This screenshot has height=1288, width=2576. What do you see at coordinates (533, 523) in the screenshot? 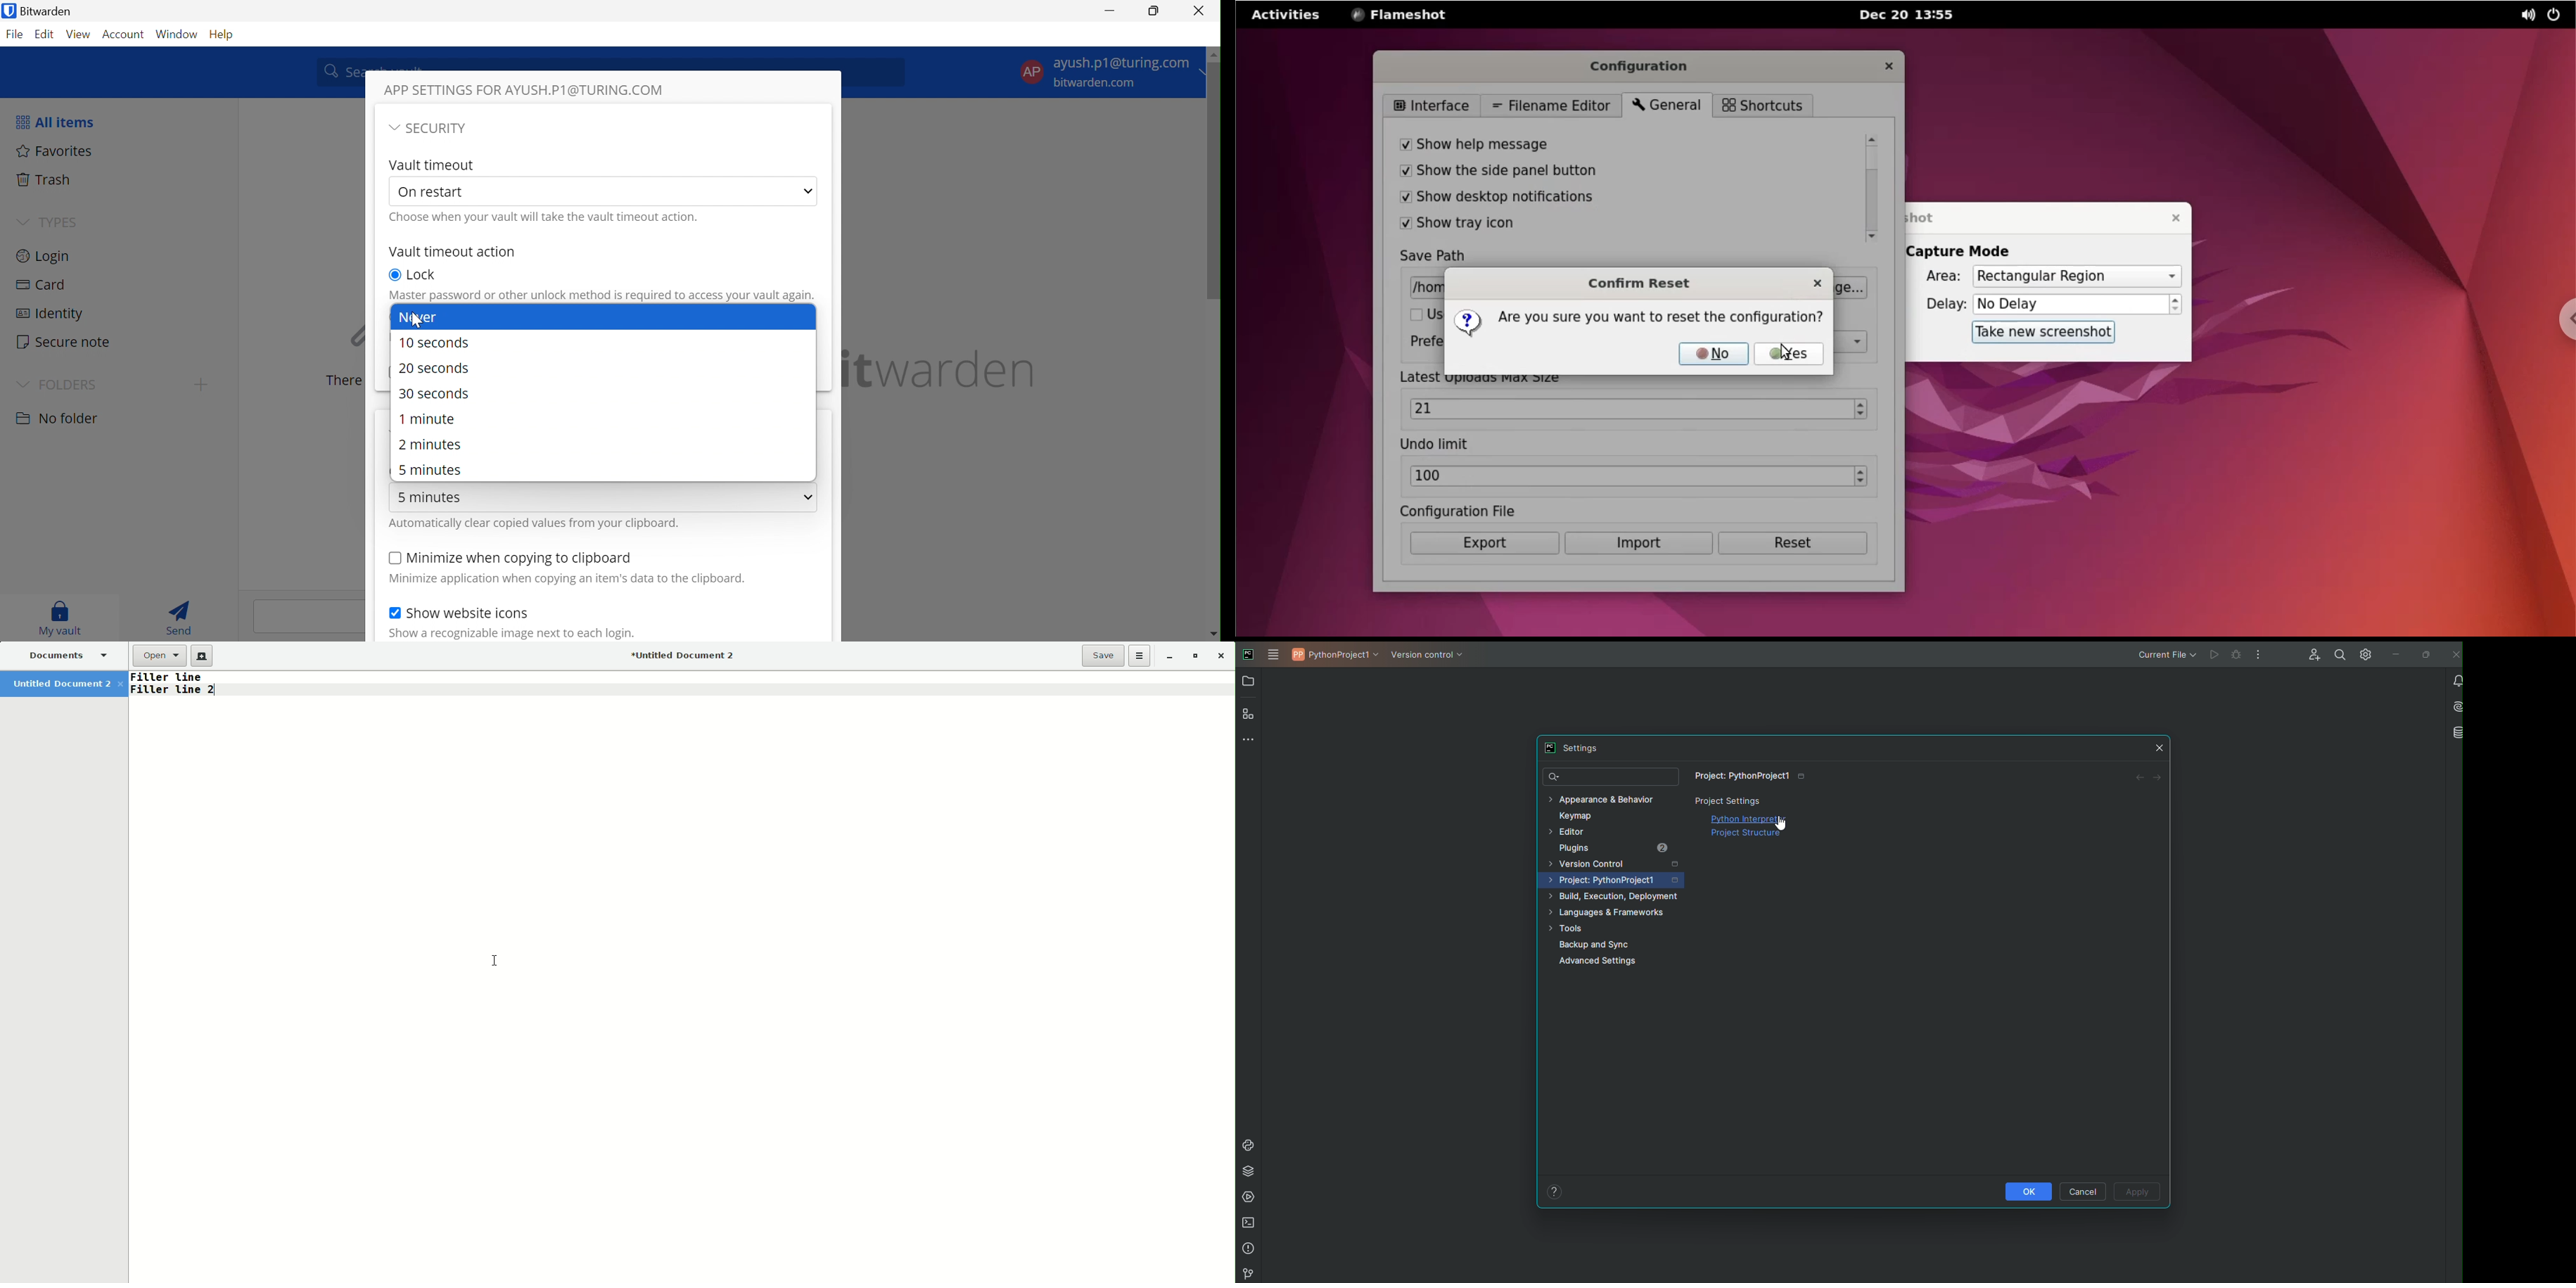
I see `Automatically clear copied values from your clipboard.` at bounding box center [533, 523].